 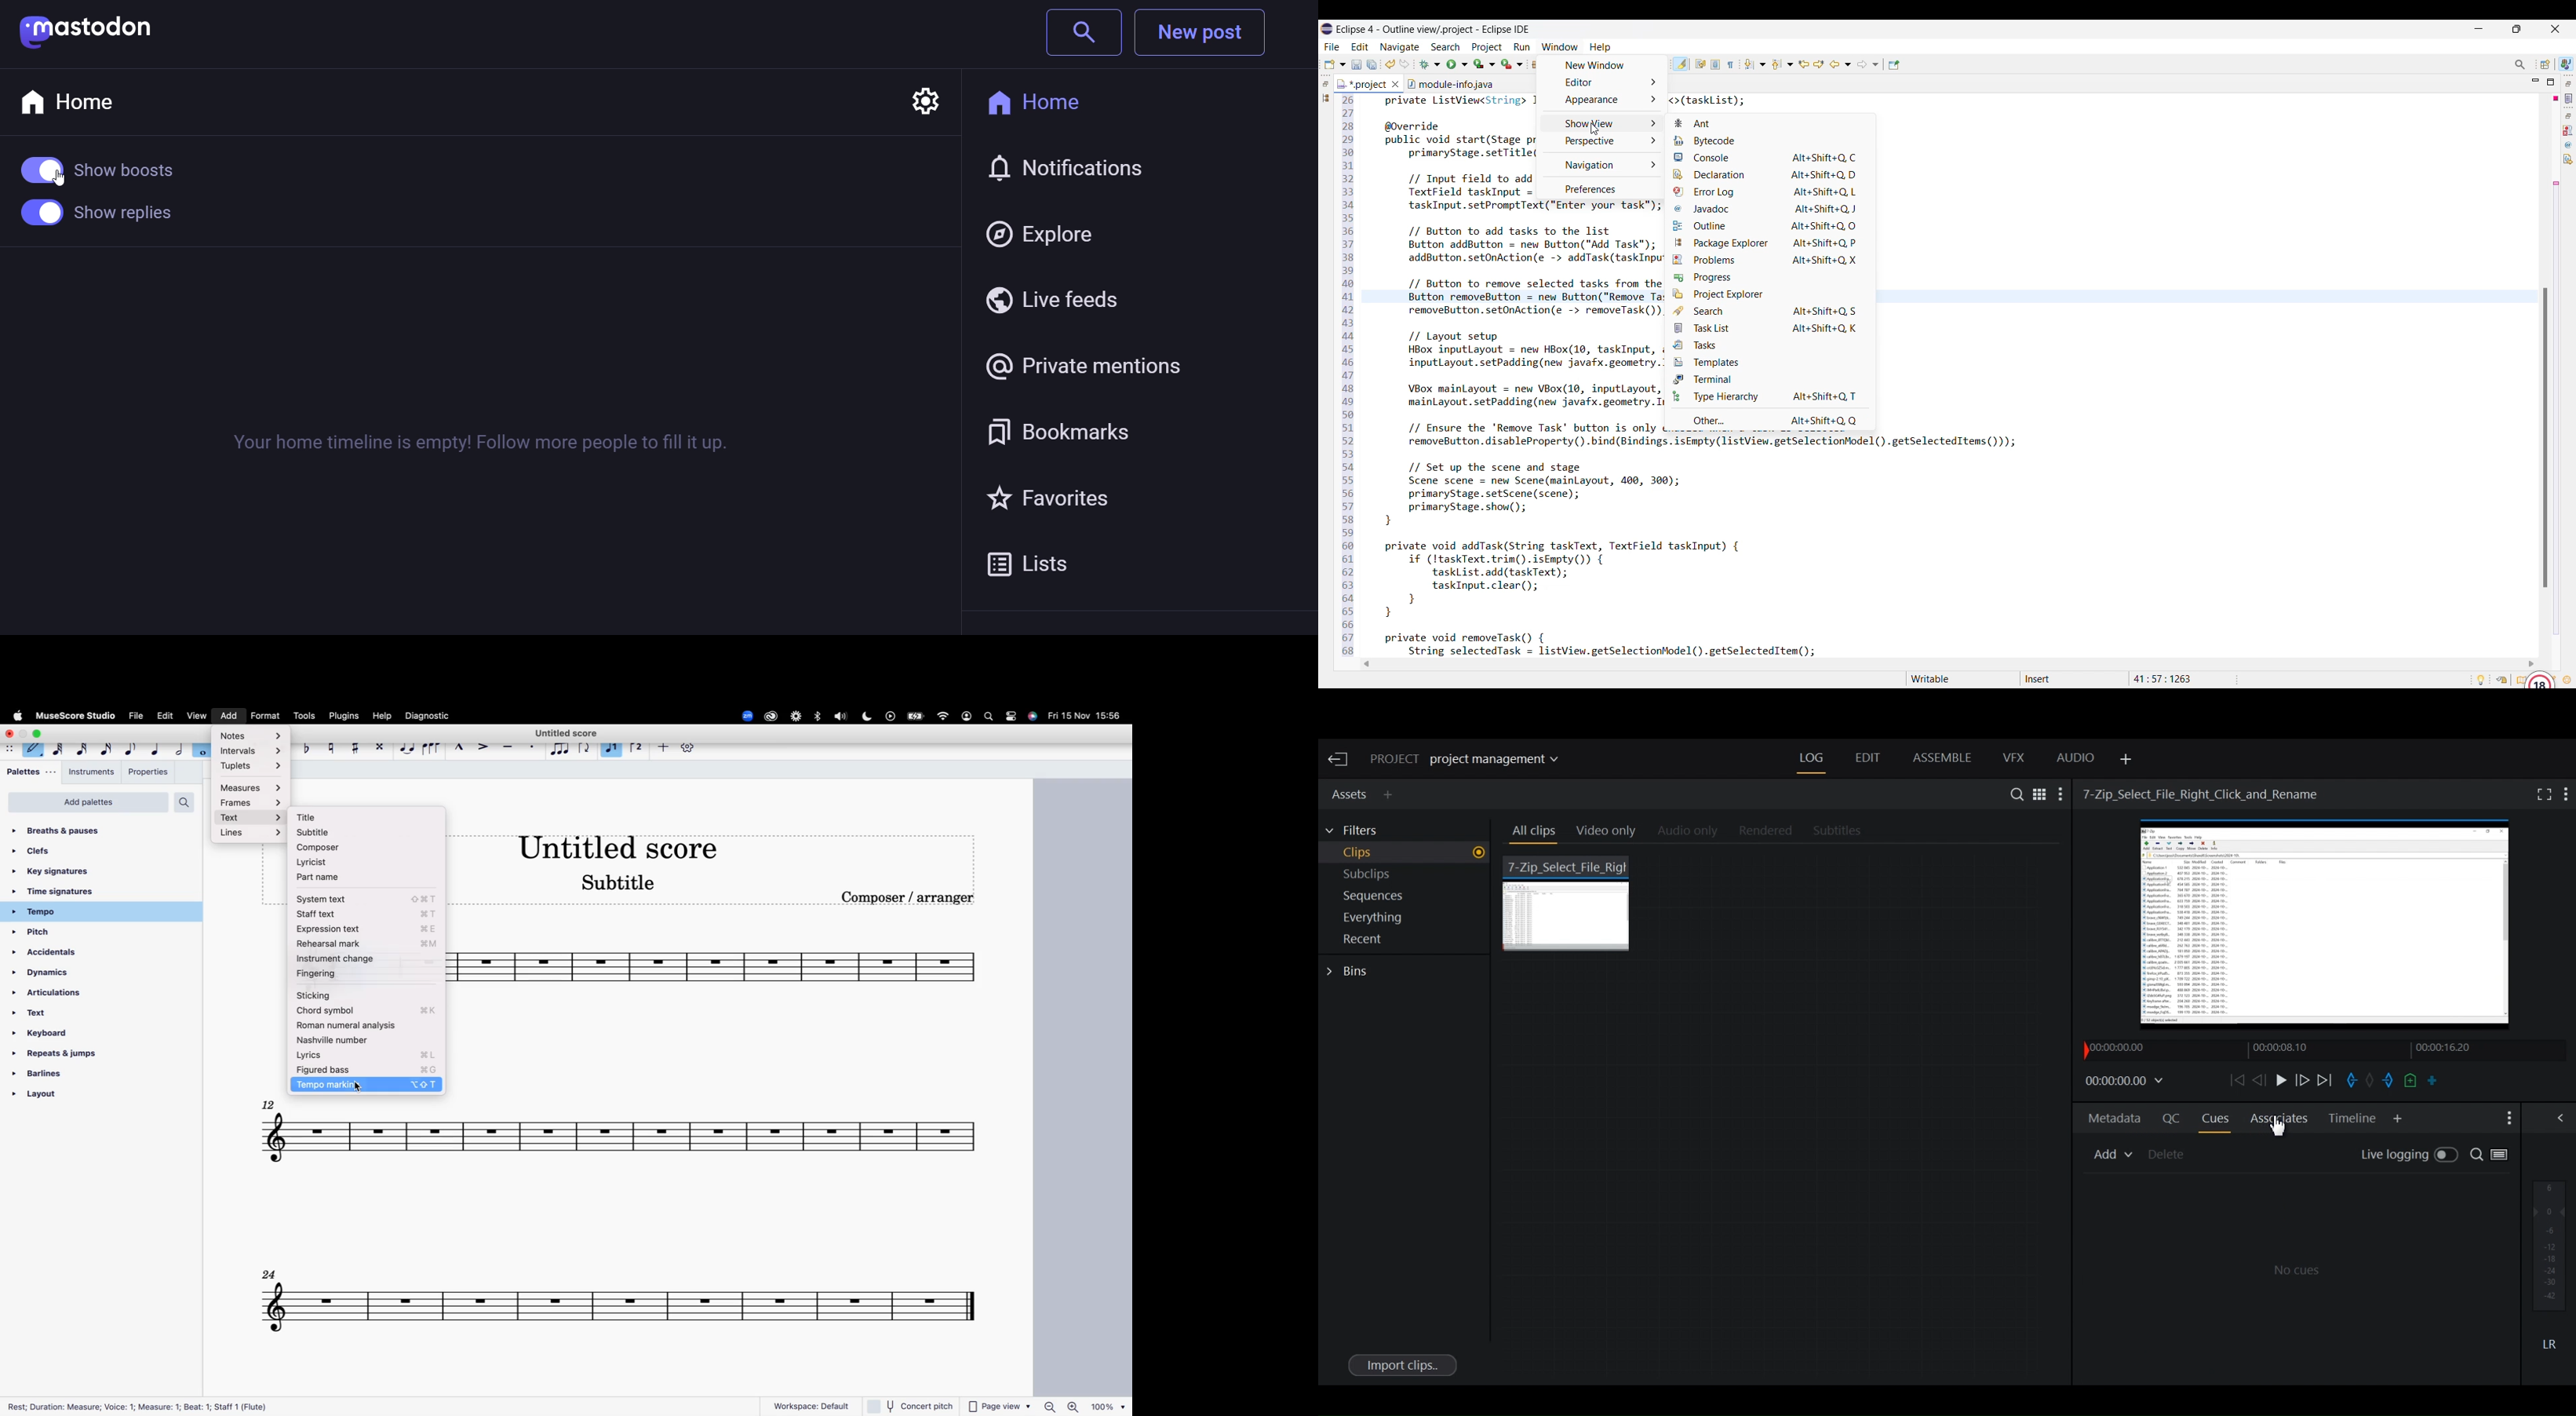 What do you see at coordinates (1692, 832) in the screenshot?
I see `Audio Only` at bounding box center [1692, 832].